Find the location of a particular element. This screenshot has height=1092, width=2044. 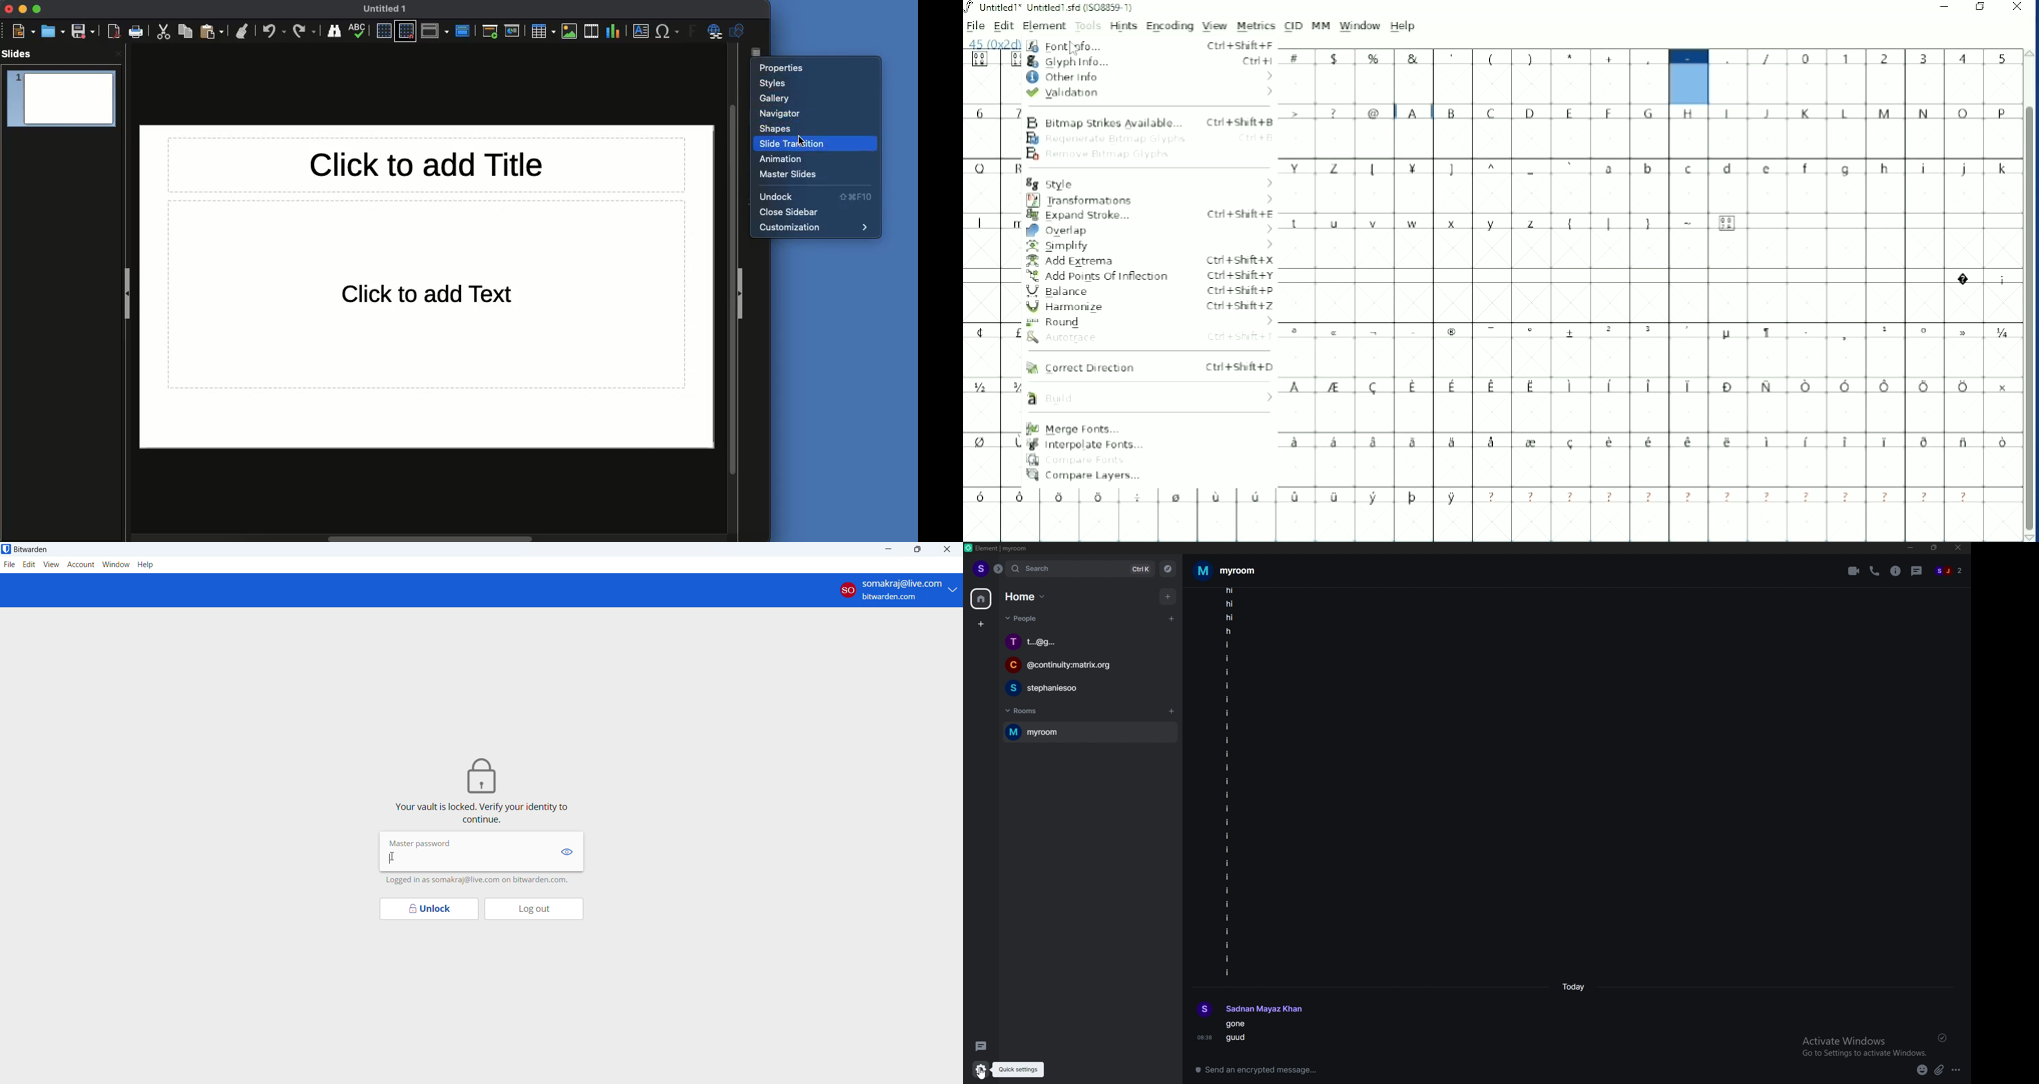

View is located at coordinates (1215, 26).